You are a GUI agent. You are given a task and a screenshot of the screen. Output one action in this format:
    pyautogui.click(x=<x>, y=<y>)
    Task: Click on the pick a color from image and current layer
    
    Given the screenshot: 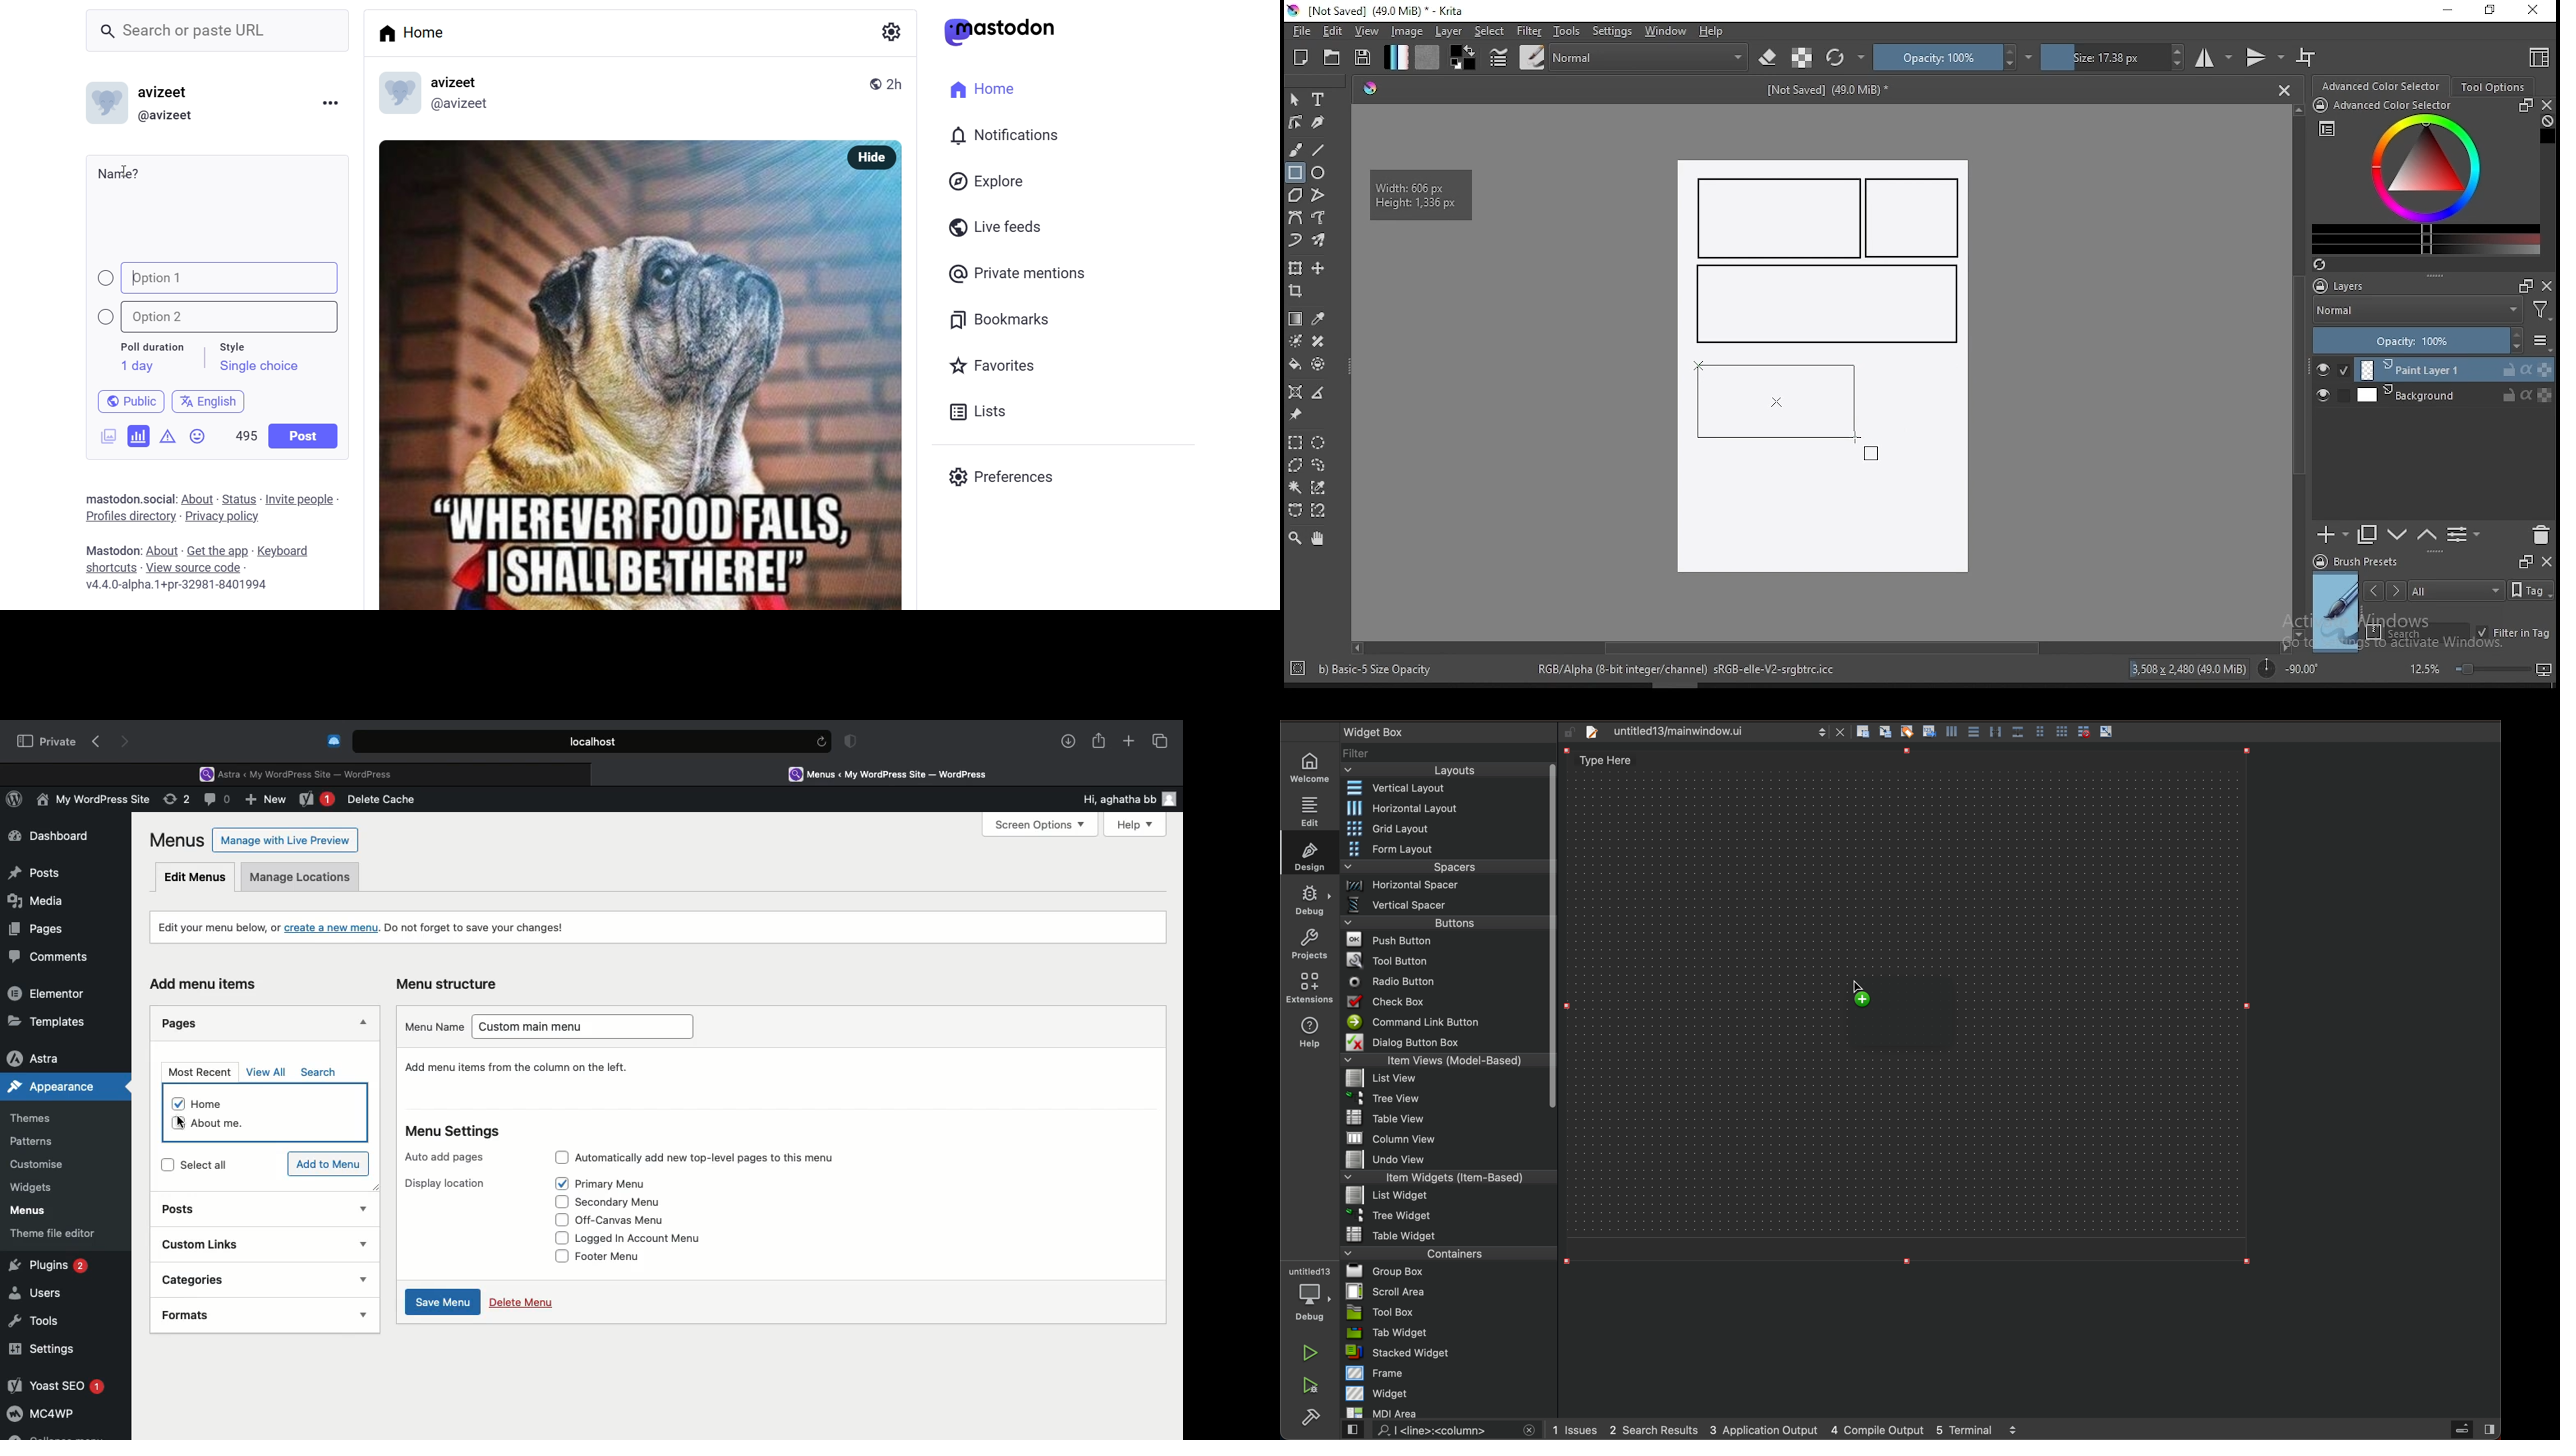 What is the action you would take?
    pyautogui.click(x=1319, y=319)
    